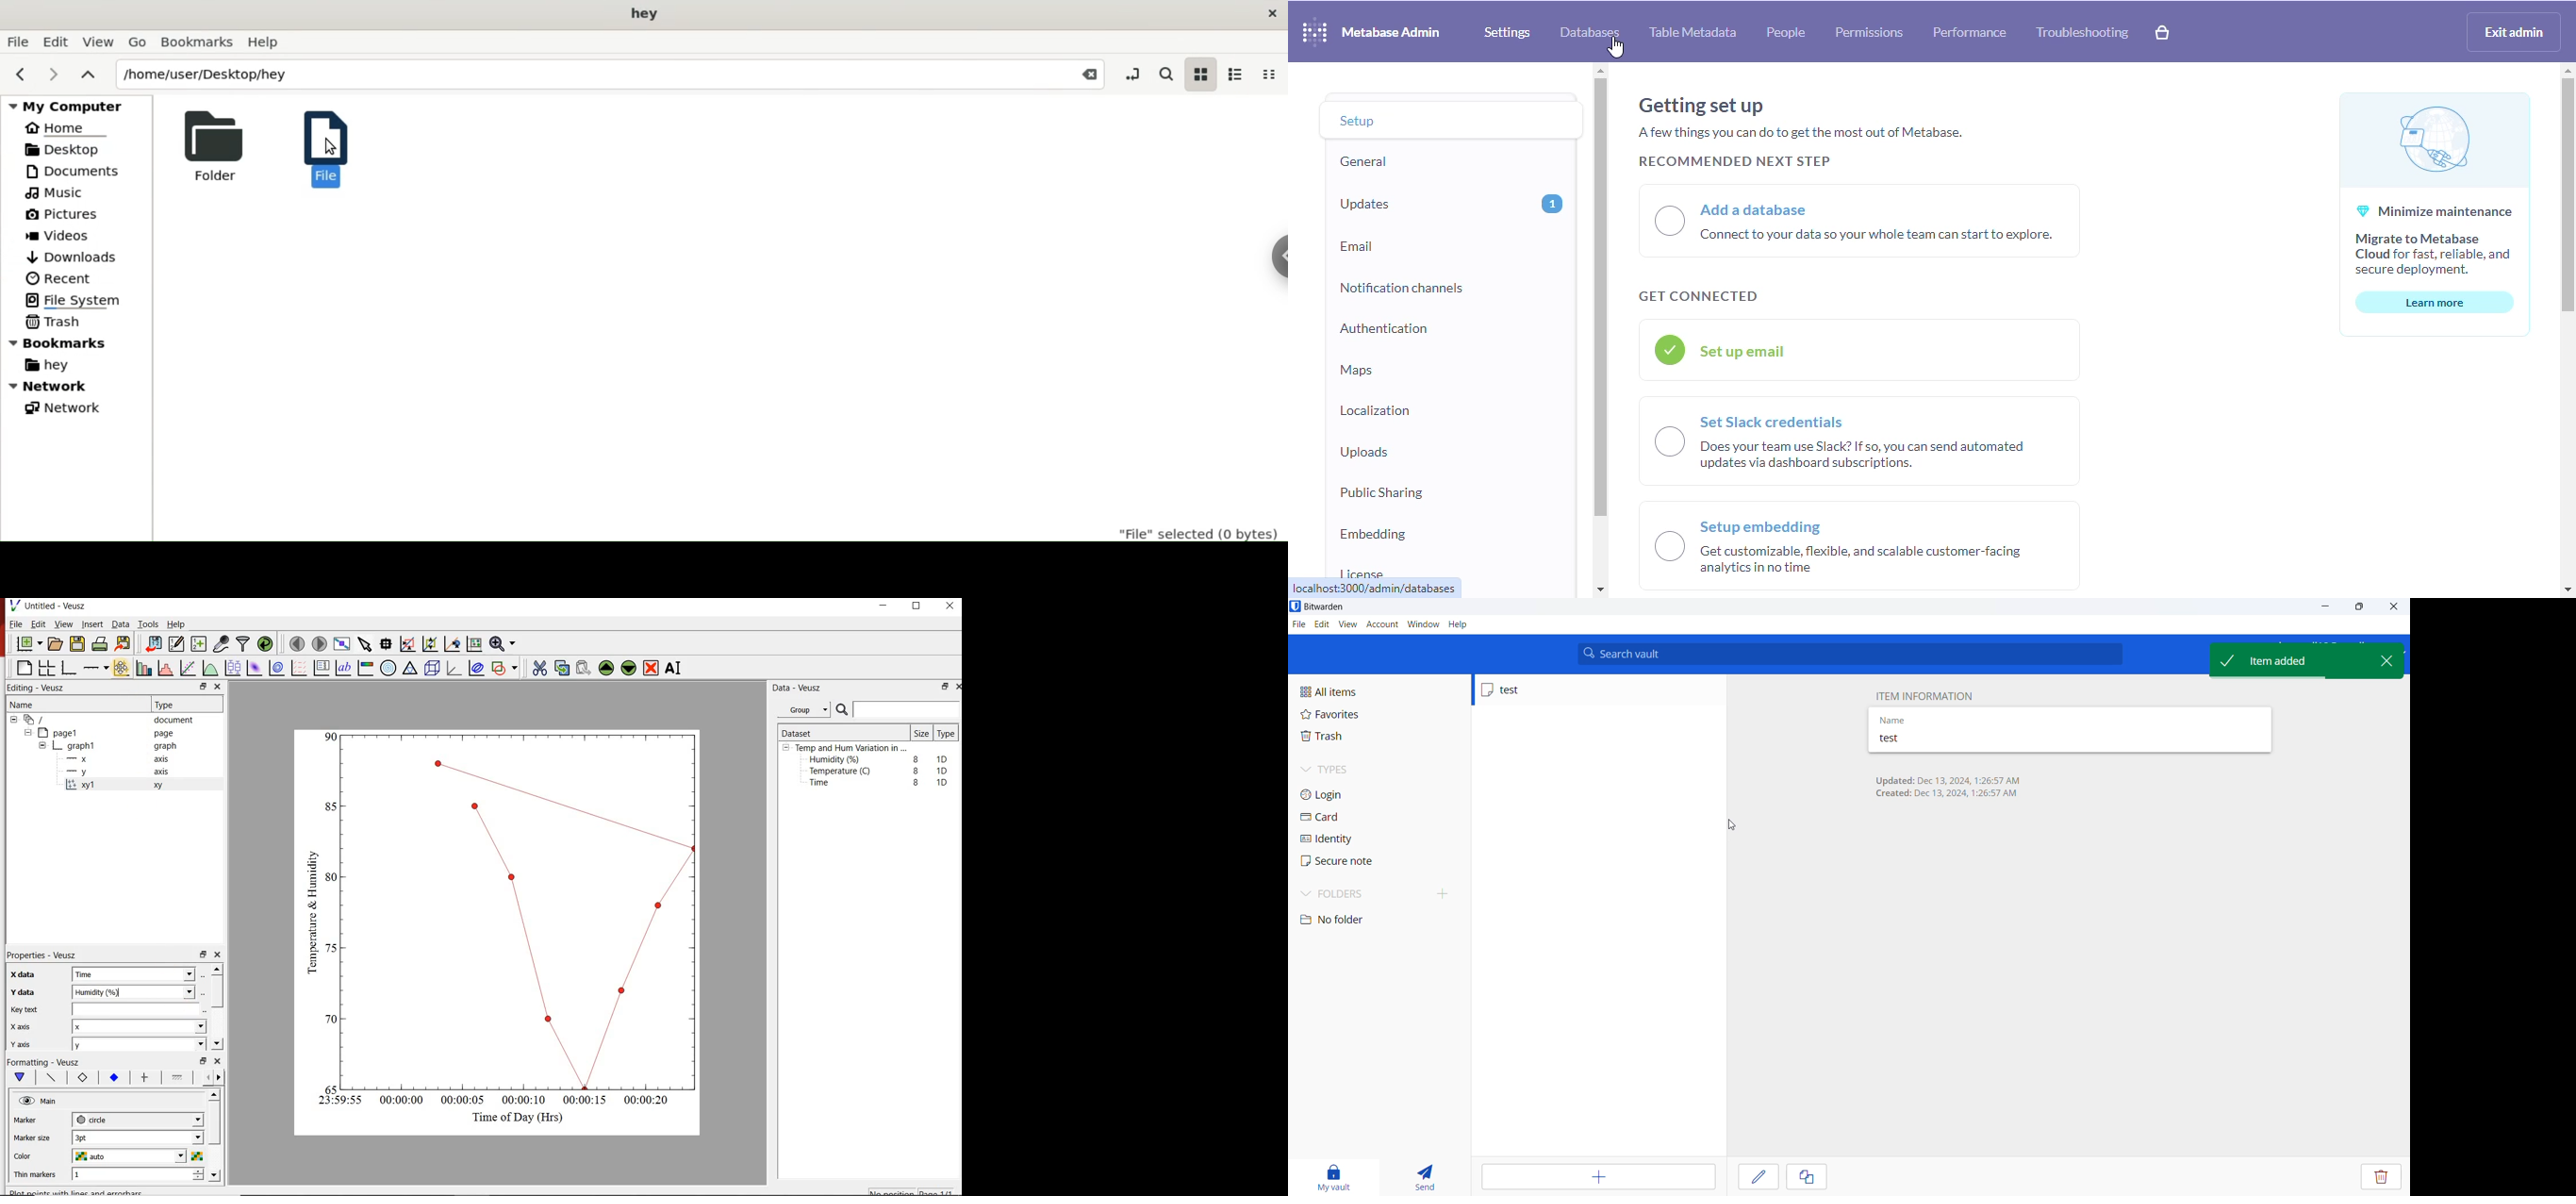  Describe the element at coordinates (144, 666) in the screenshot. I see `plot bar charts` at that location.